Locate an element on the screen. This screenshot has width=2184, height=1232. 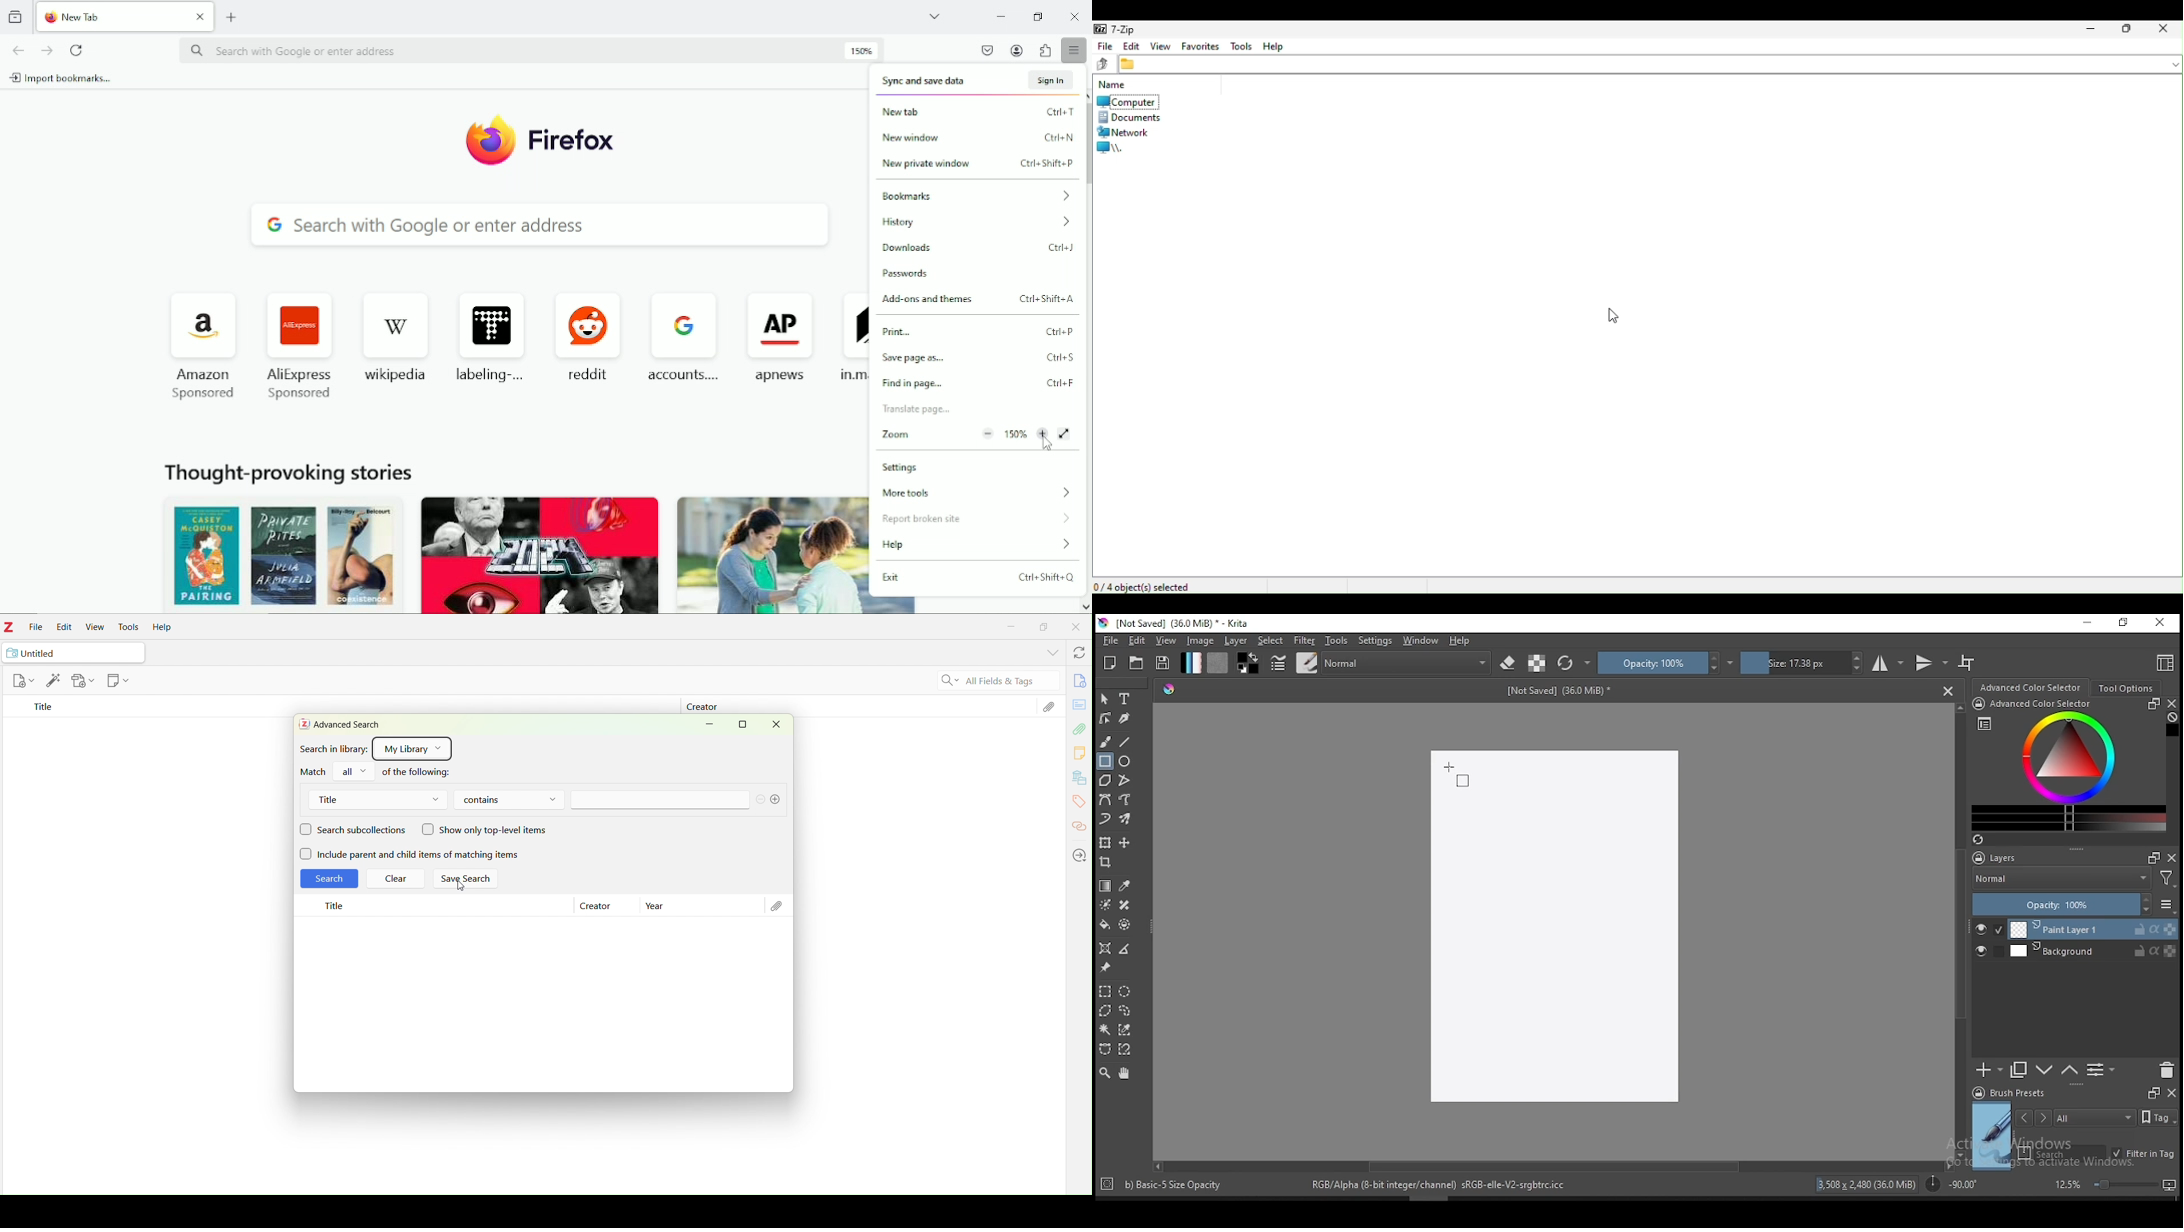
Image is located at coordinates (1553, 928).